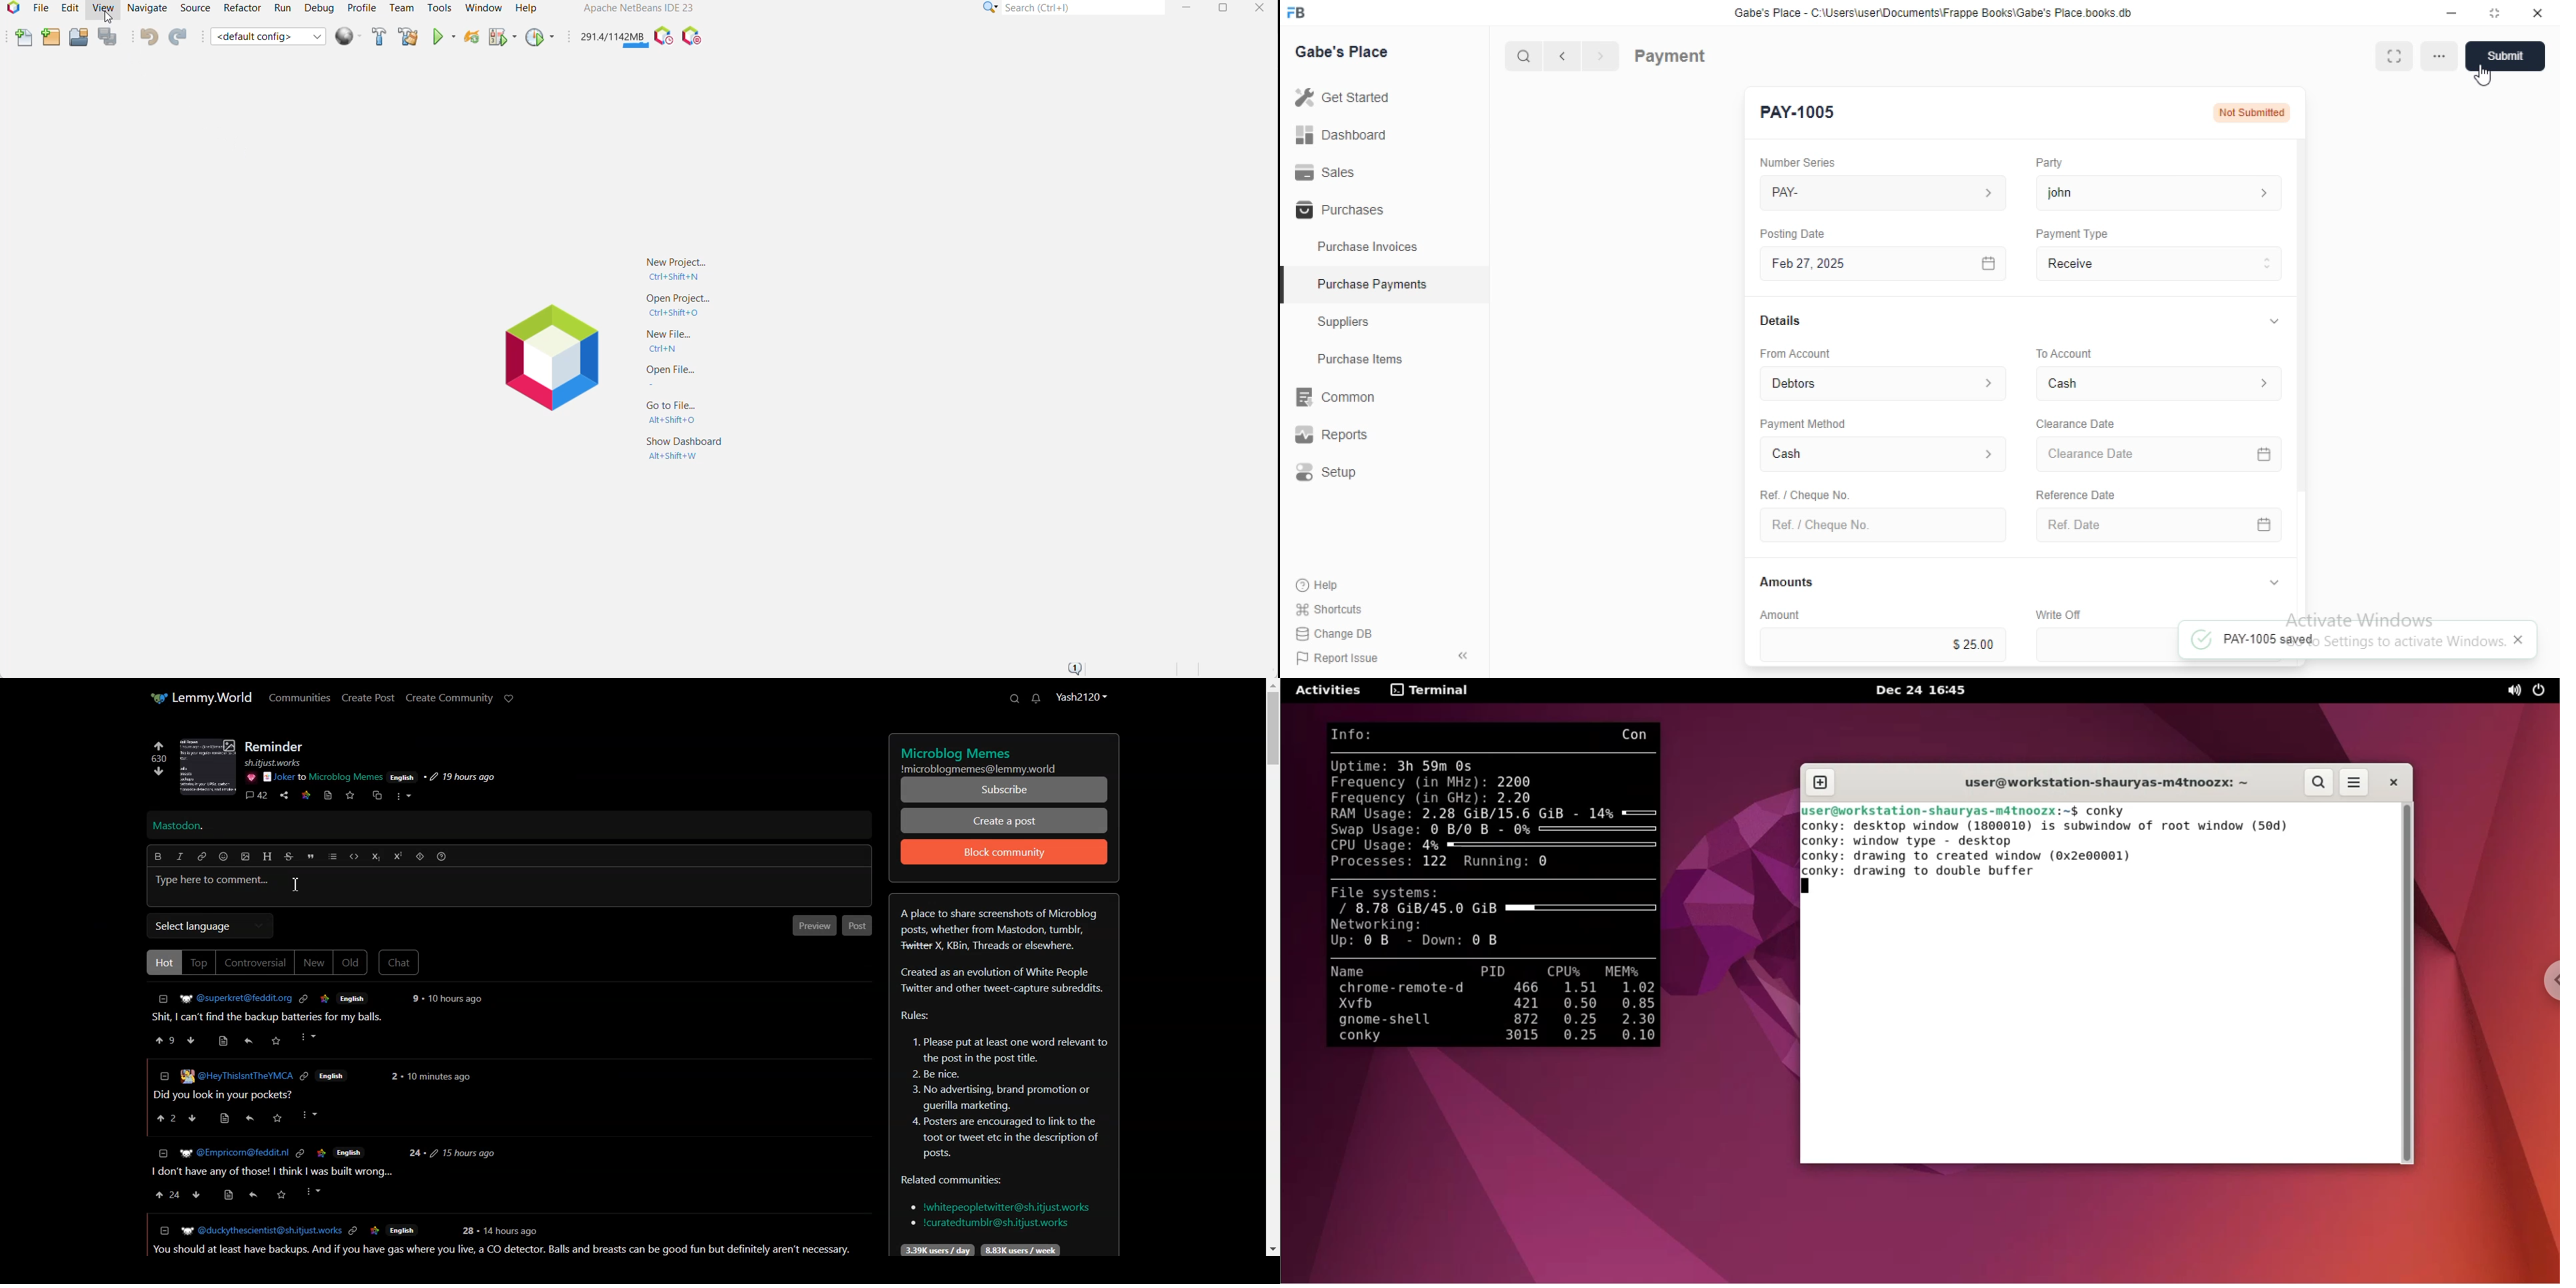 Image resolution: width=2576 pixels, height=1288 pixels. Describe the element at coordinates (2493, 13) in the screenshot. I see `resize` at that location.